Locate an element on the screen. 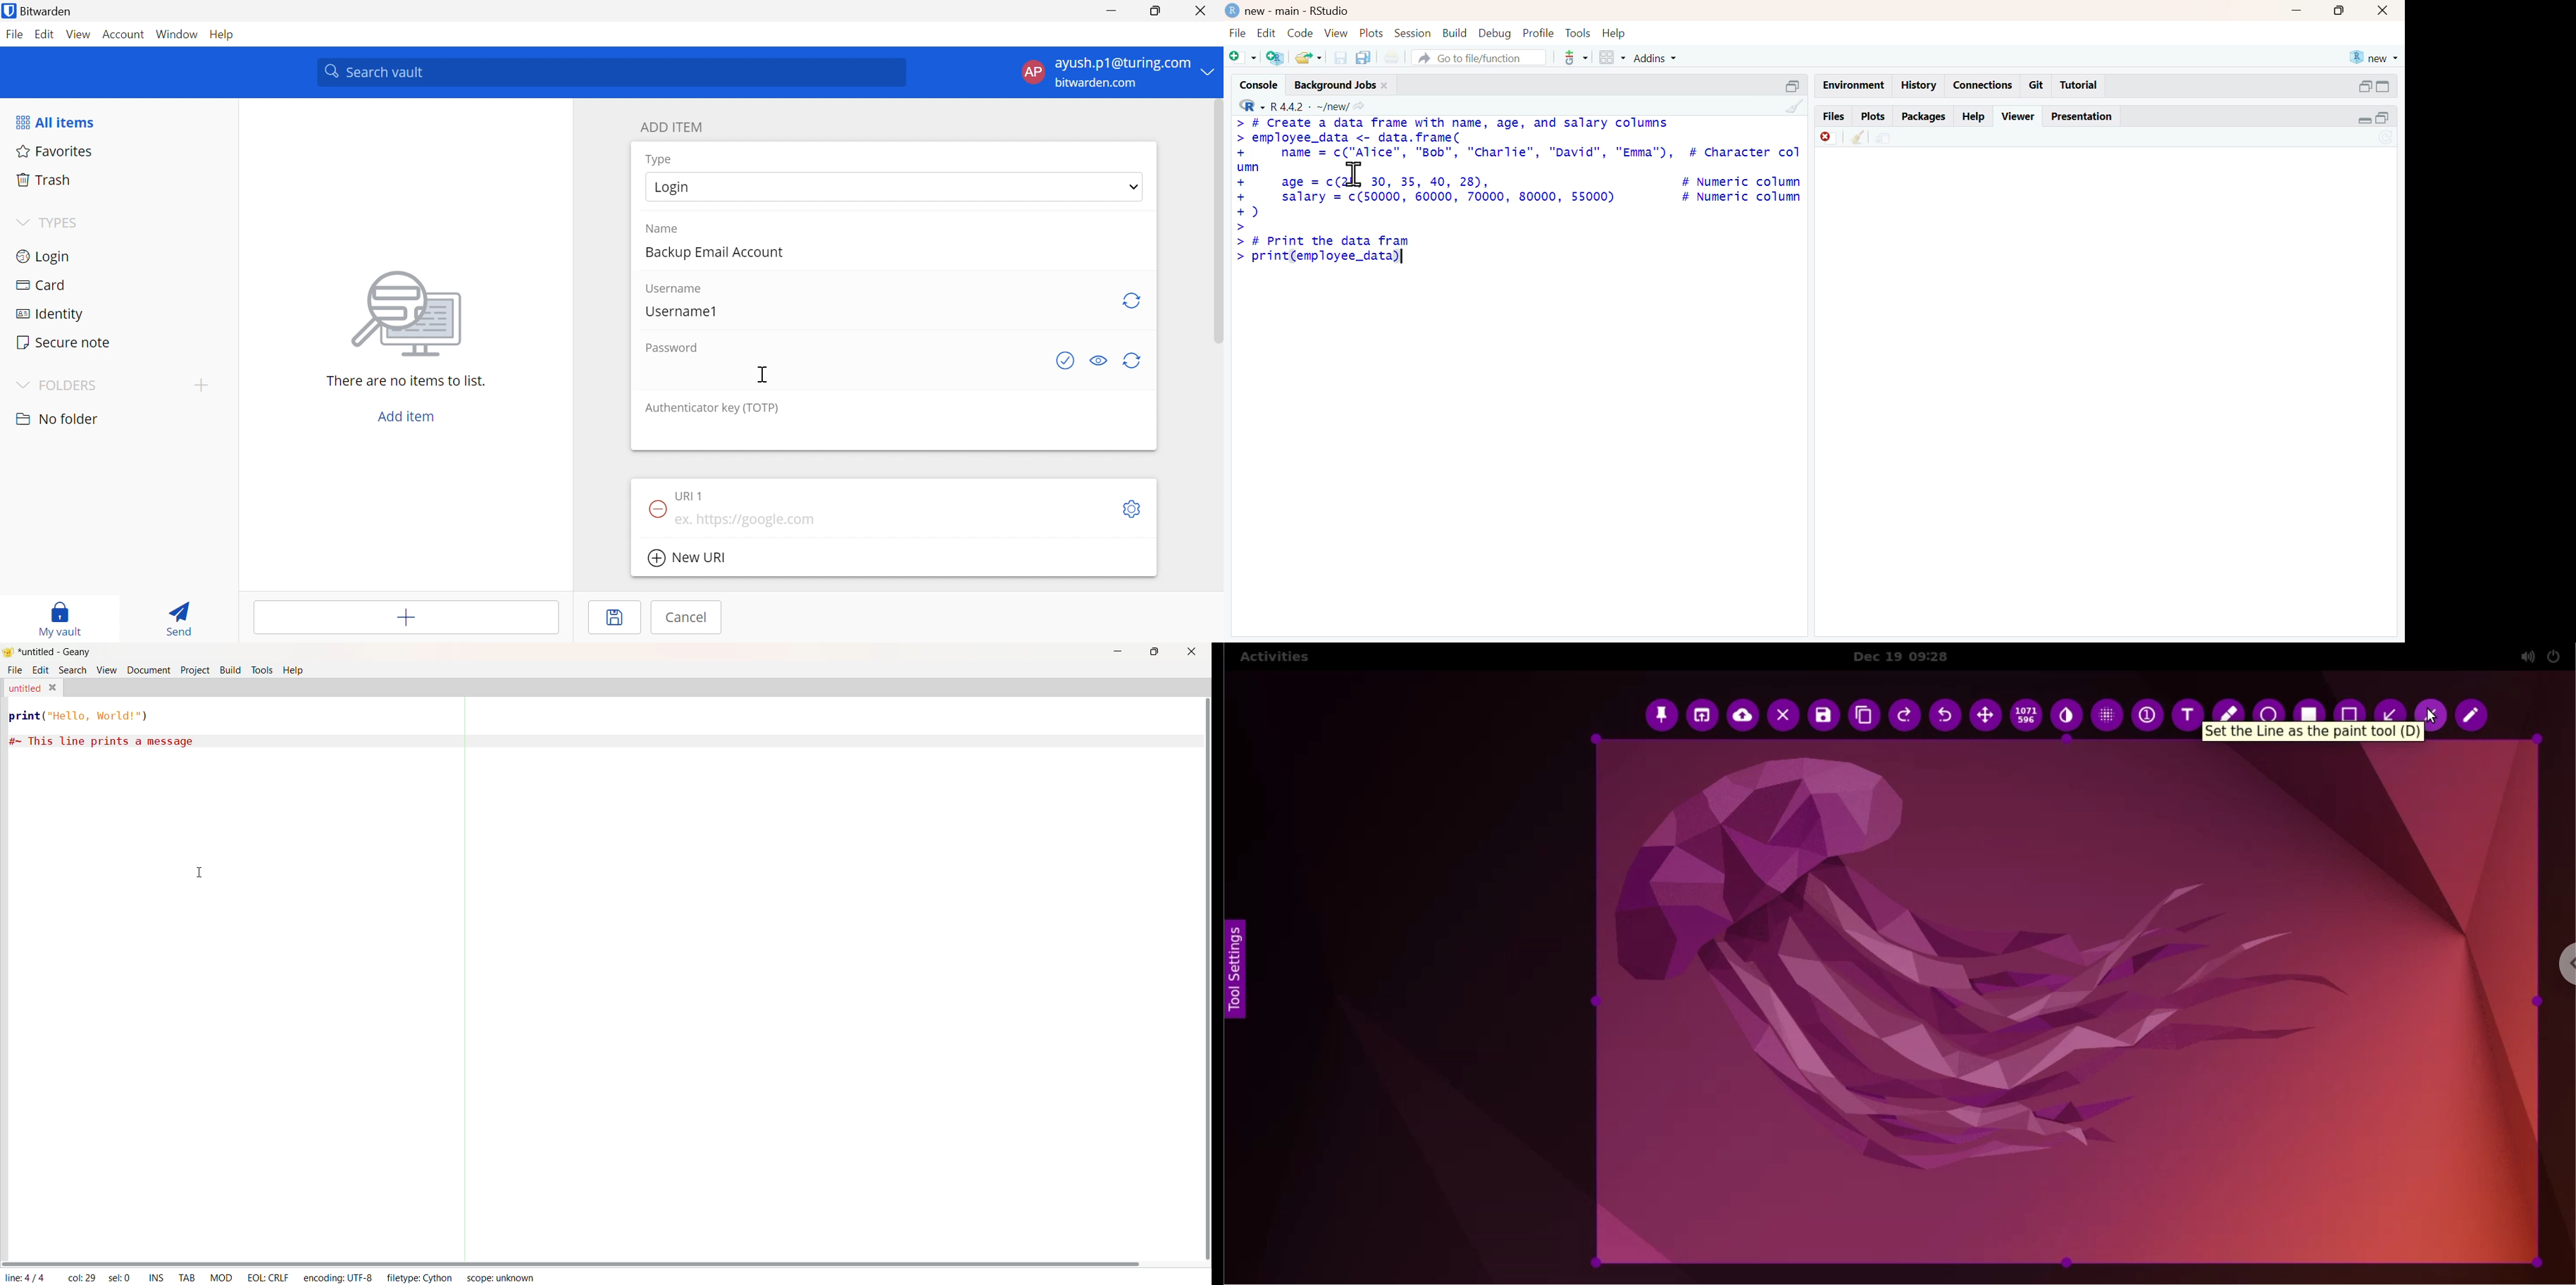  Toggle options is located at coordinates (1134, 510).